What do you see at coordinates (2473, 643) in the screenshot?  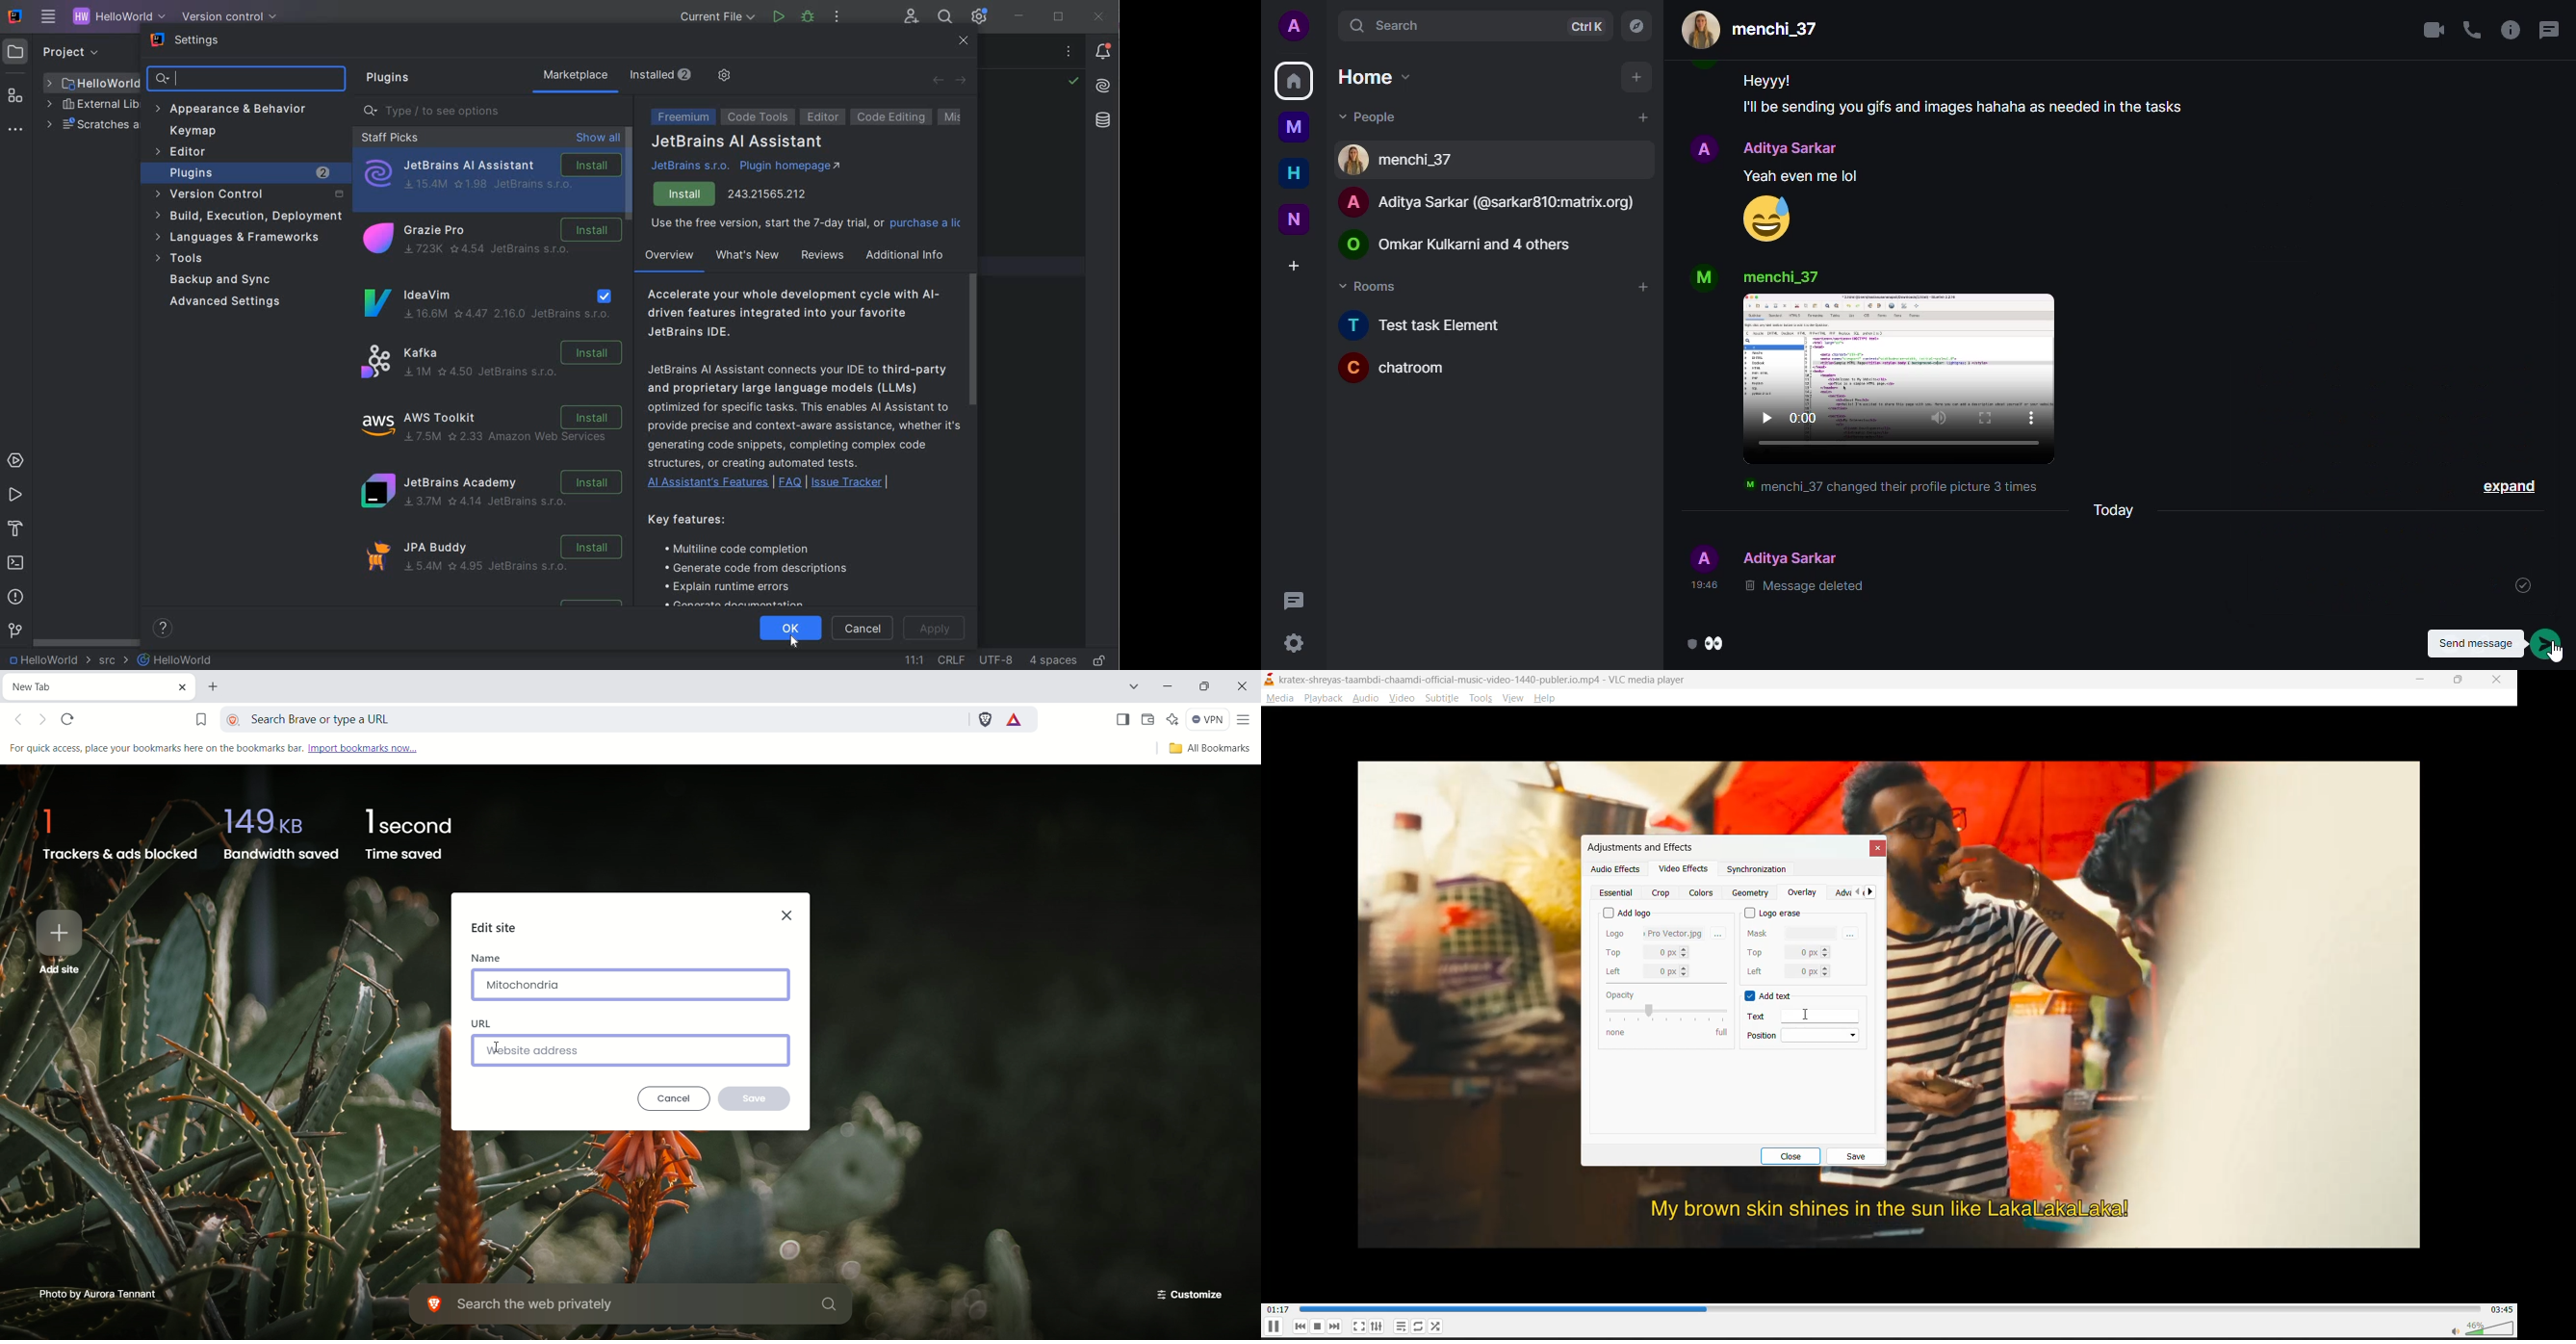 I see `send message popup` at bounding box center [2473, 643].